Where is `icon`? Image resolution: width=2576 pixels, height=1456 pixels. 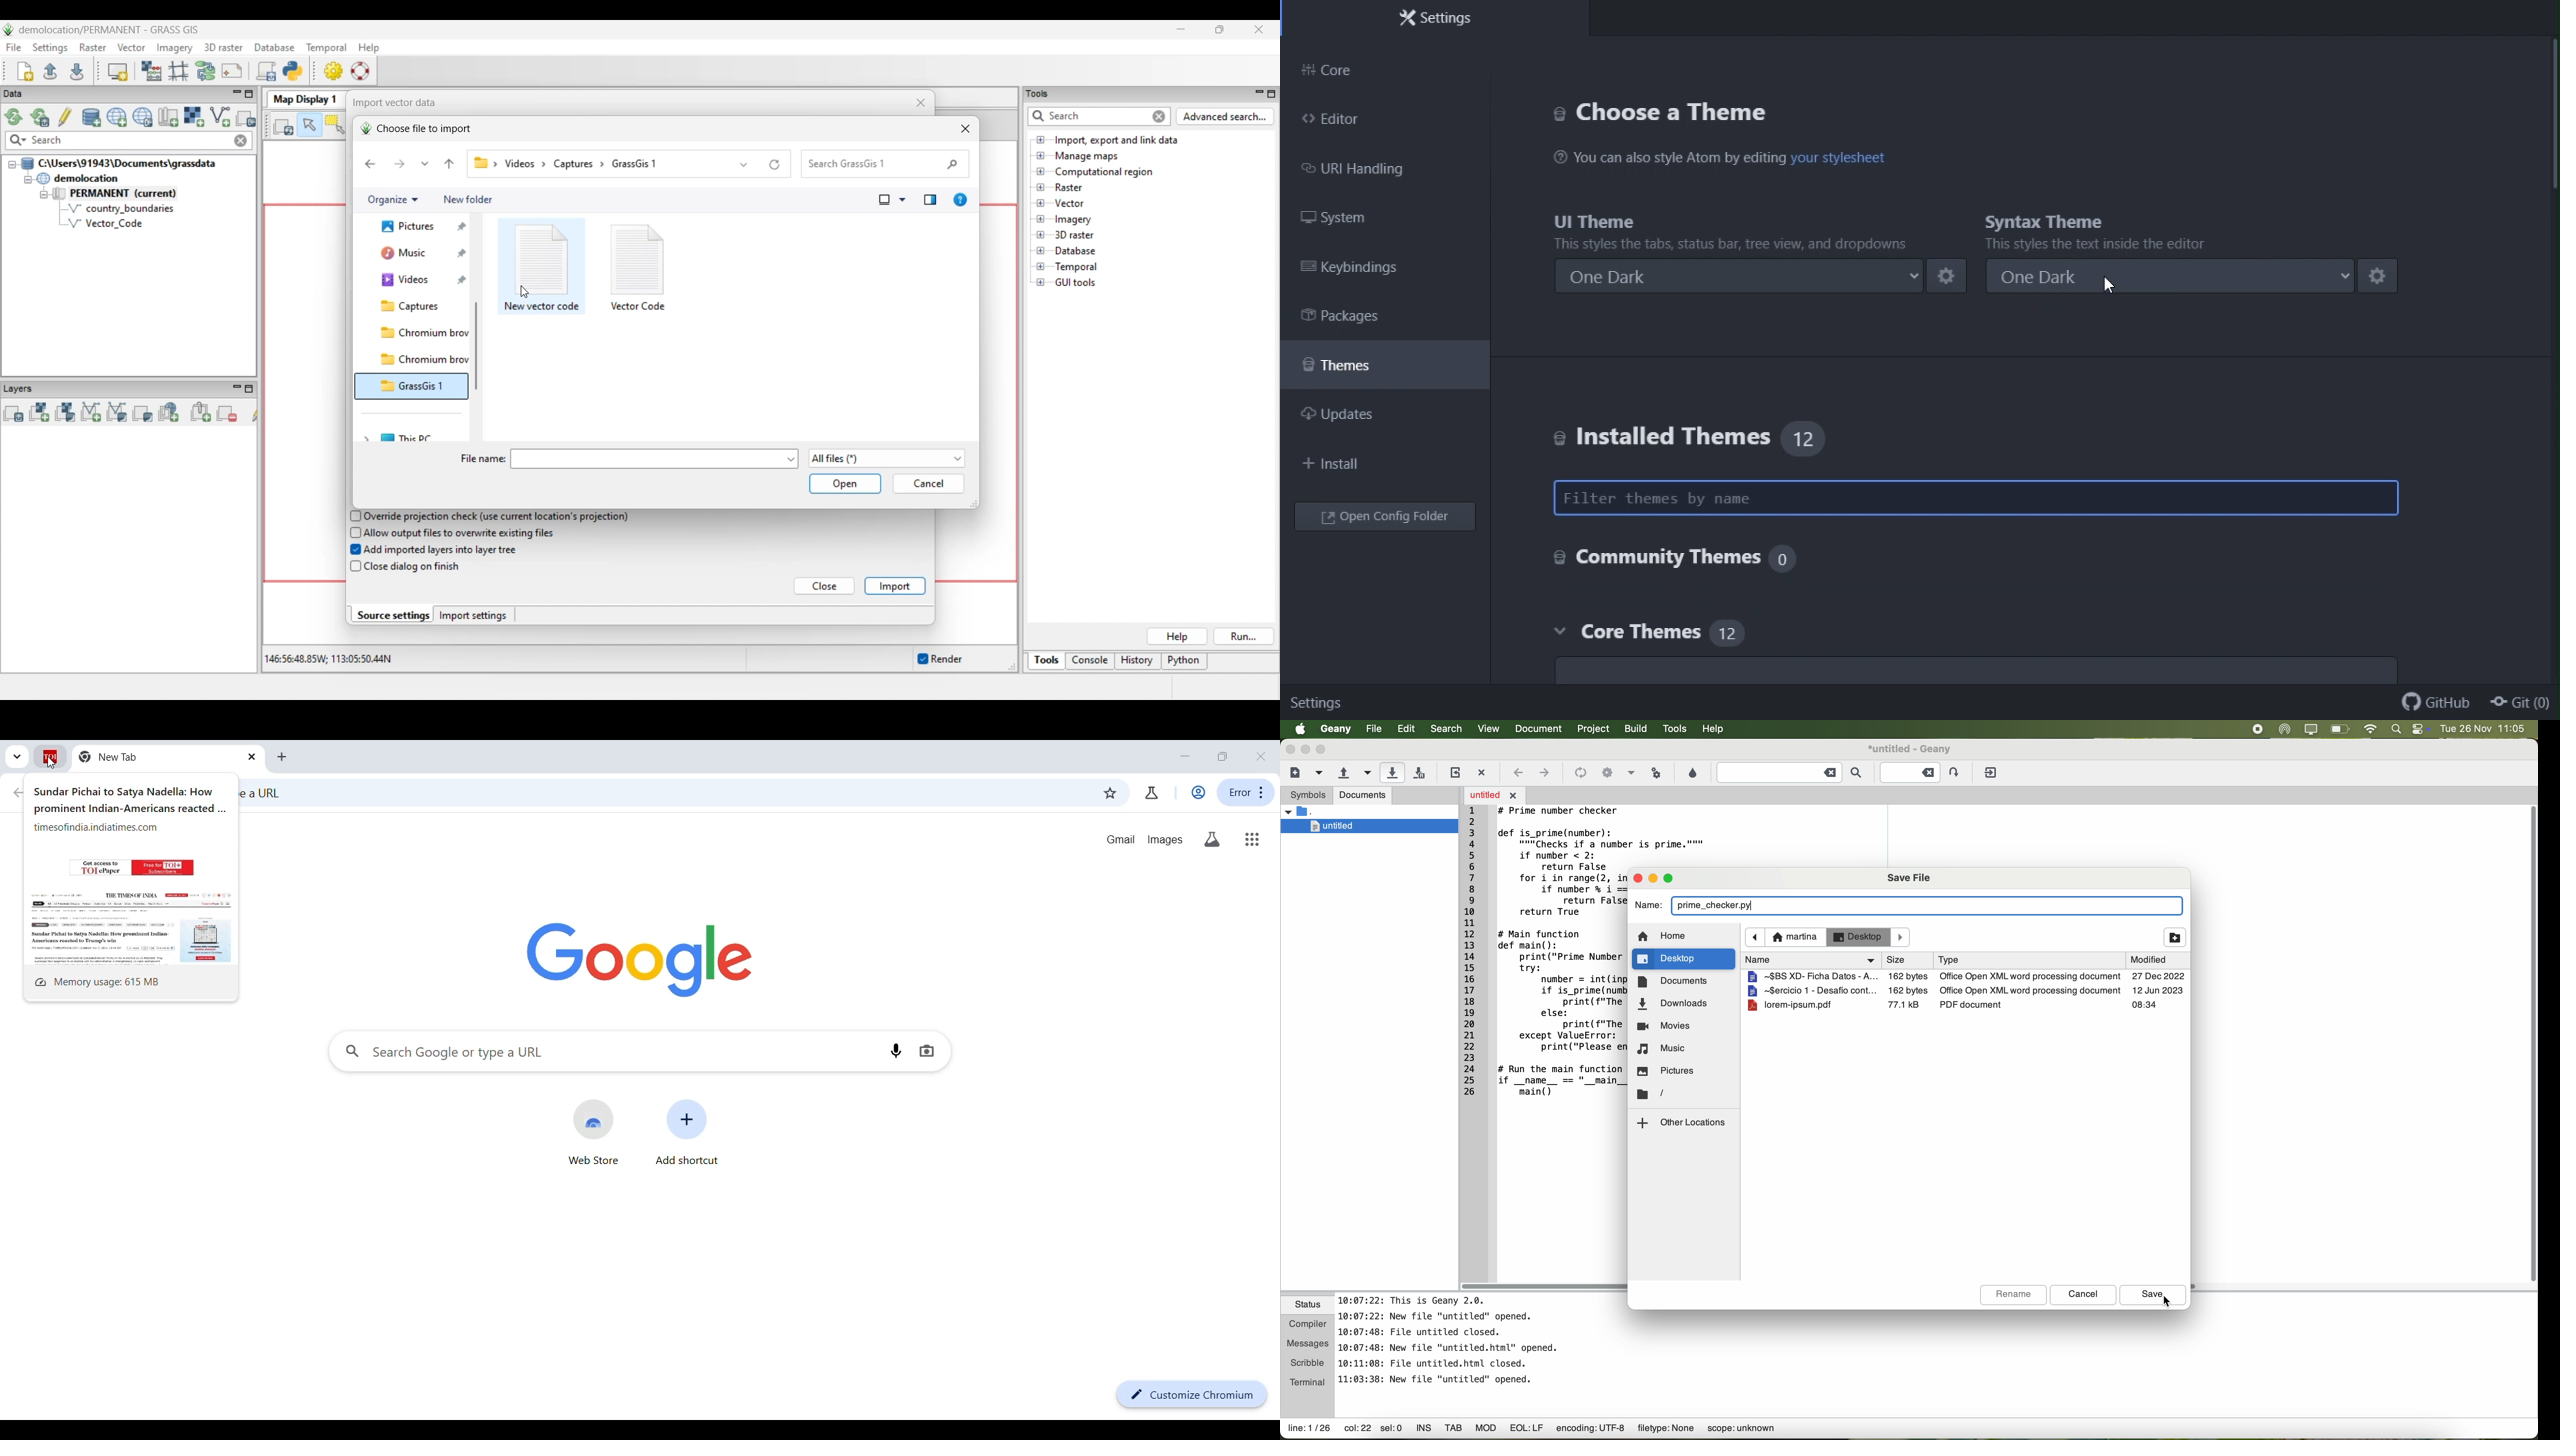
icon is located at coordinates (1606, 771).